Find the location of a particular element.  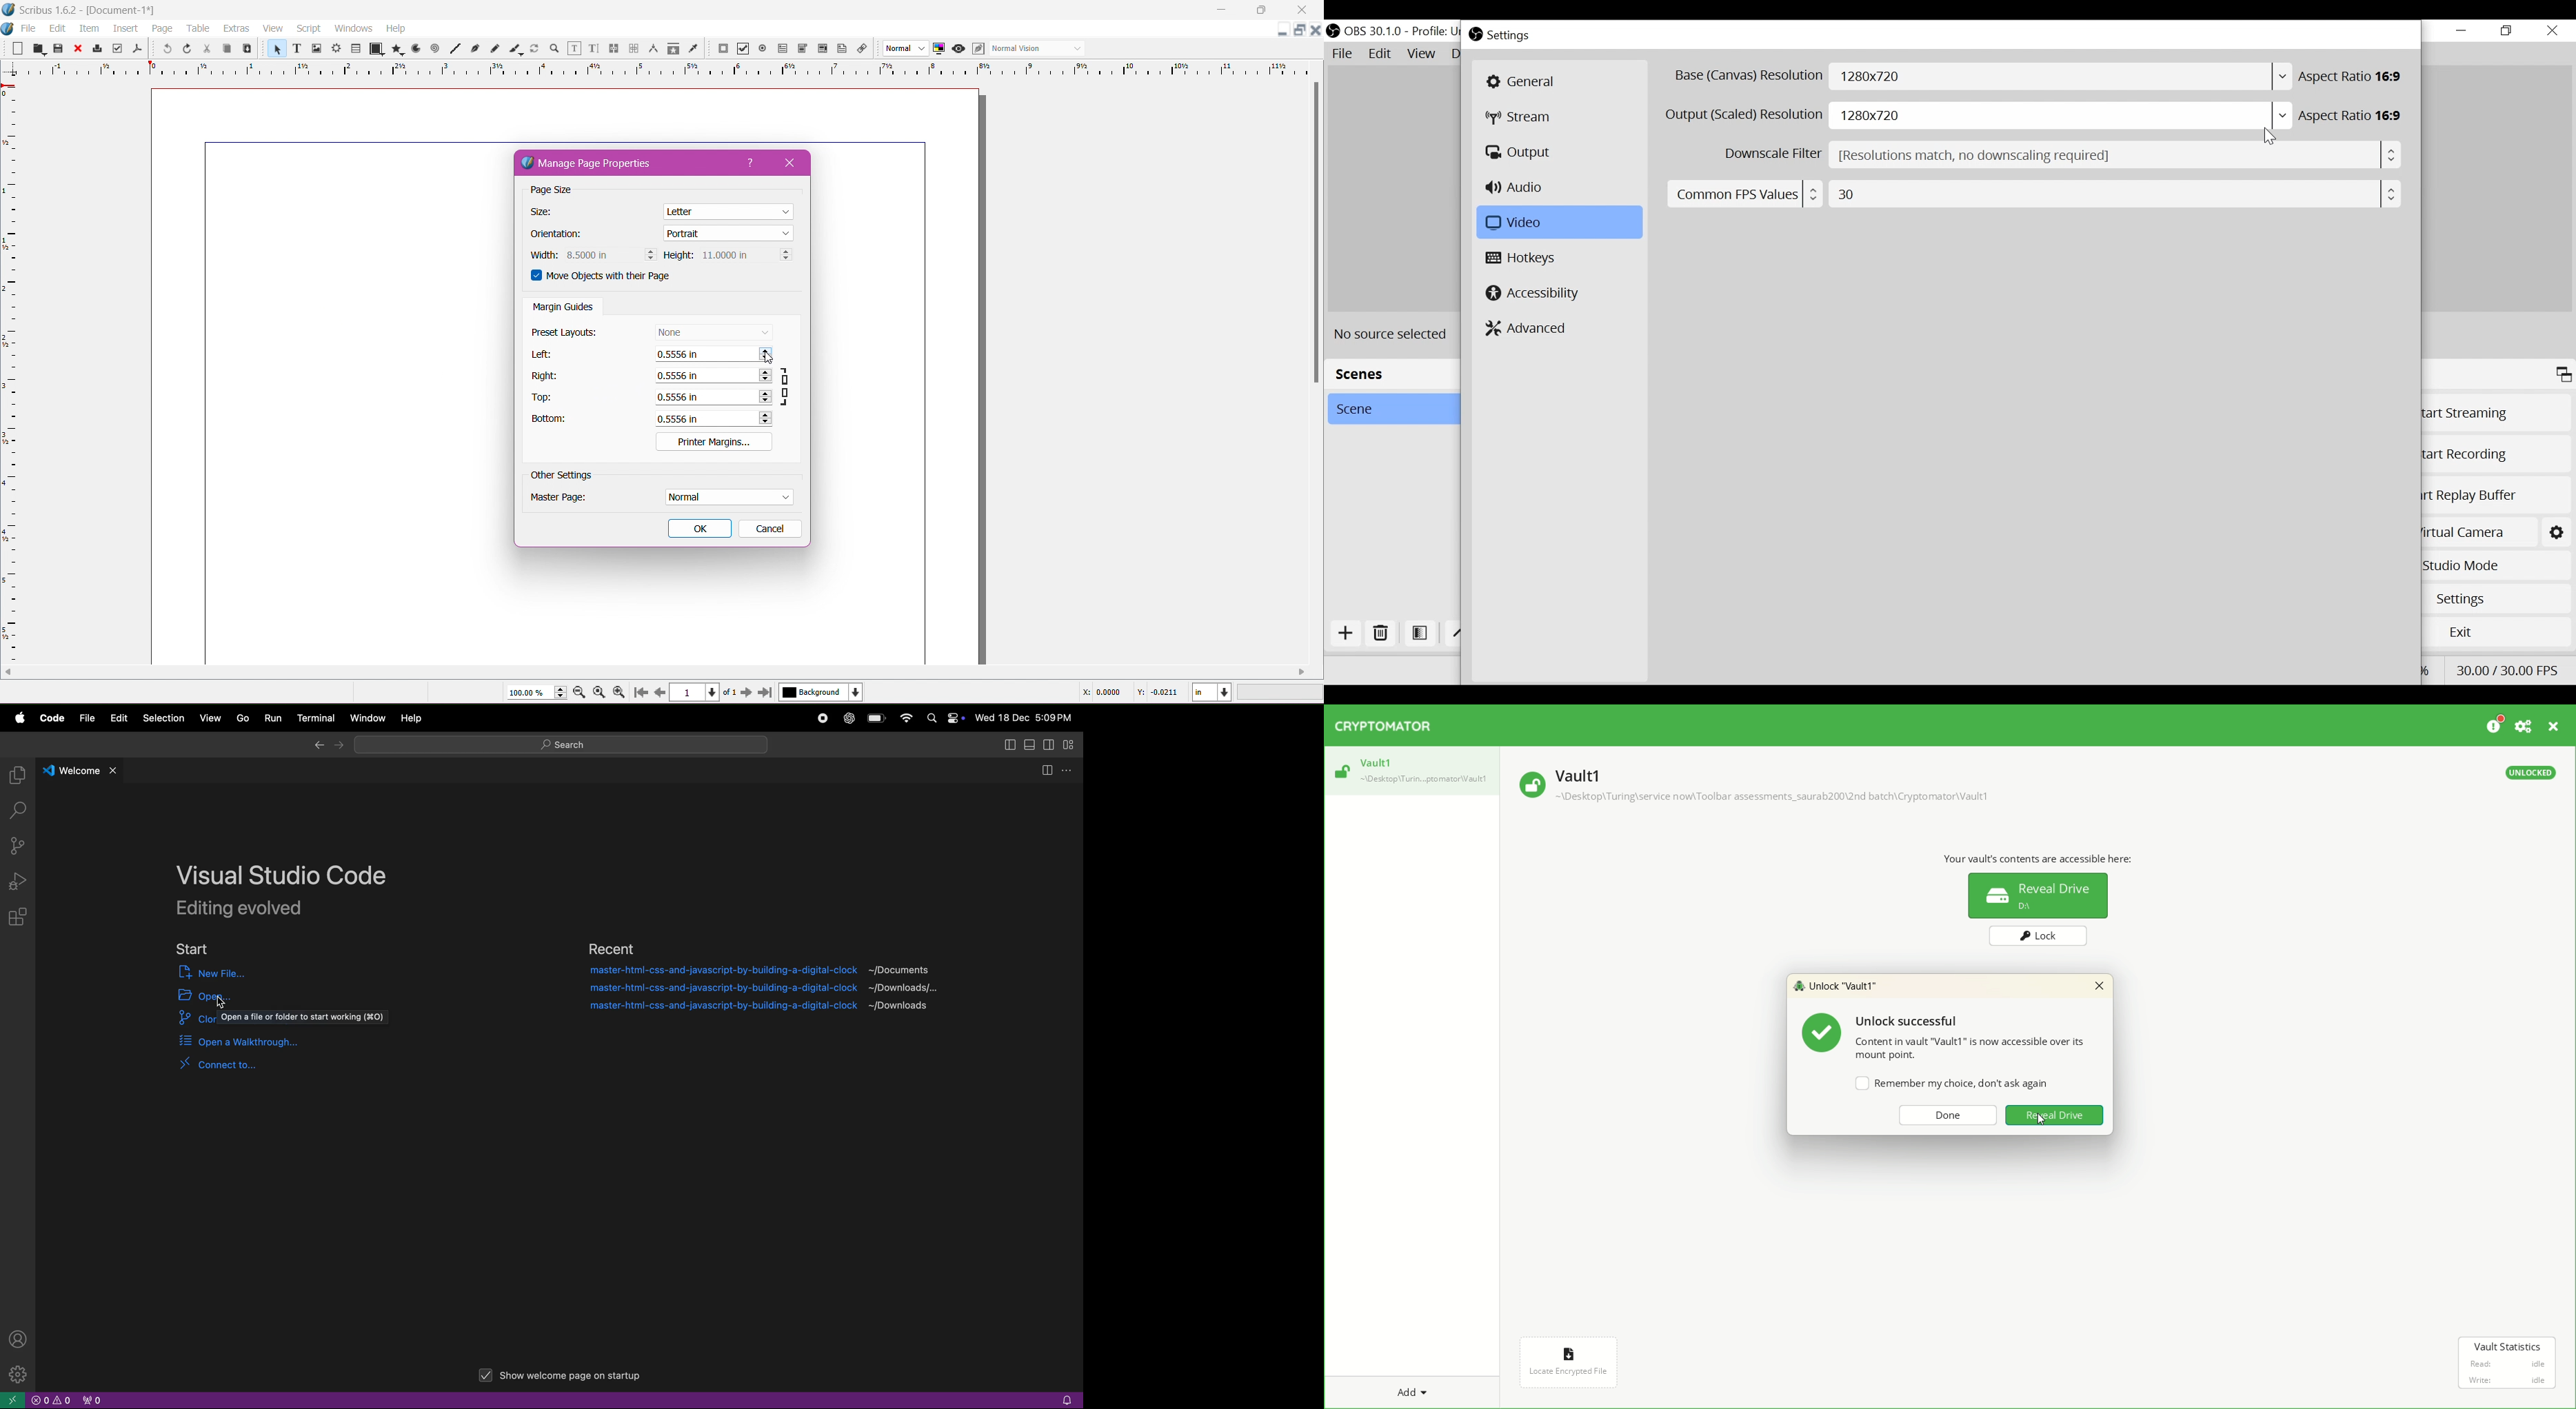

Output is located at coordinates (1521, 153).